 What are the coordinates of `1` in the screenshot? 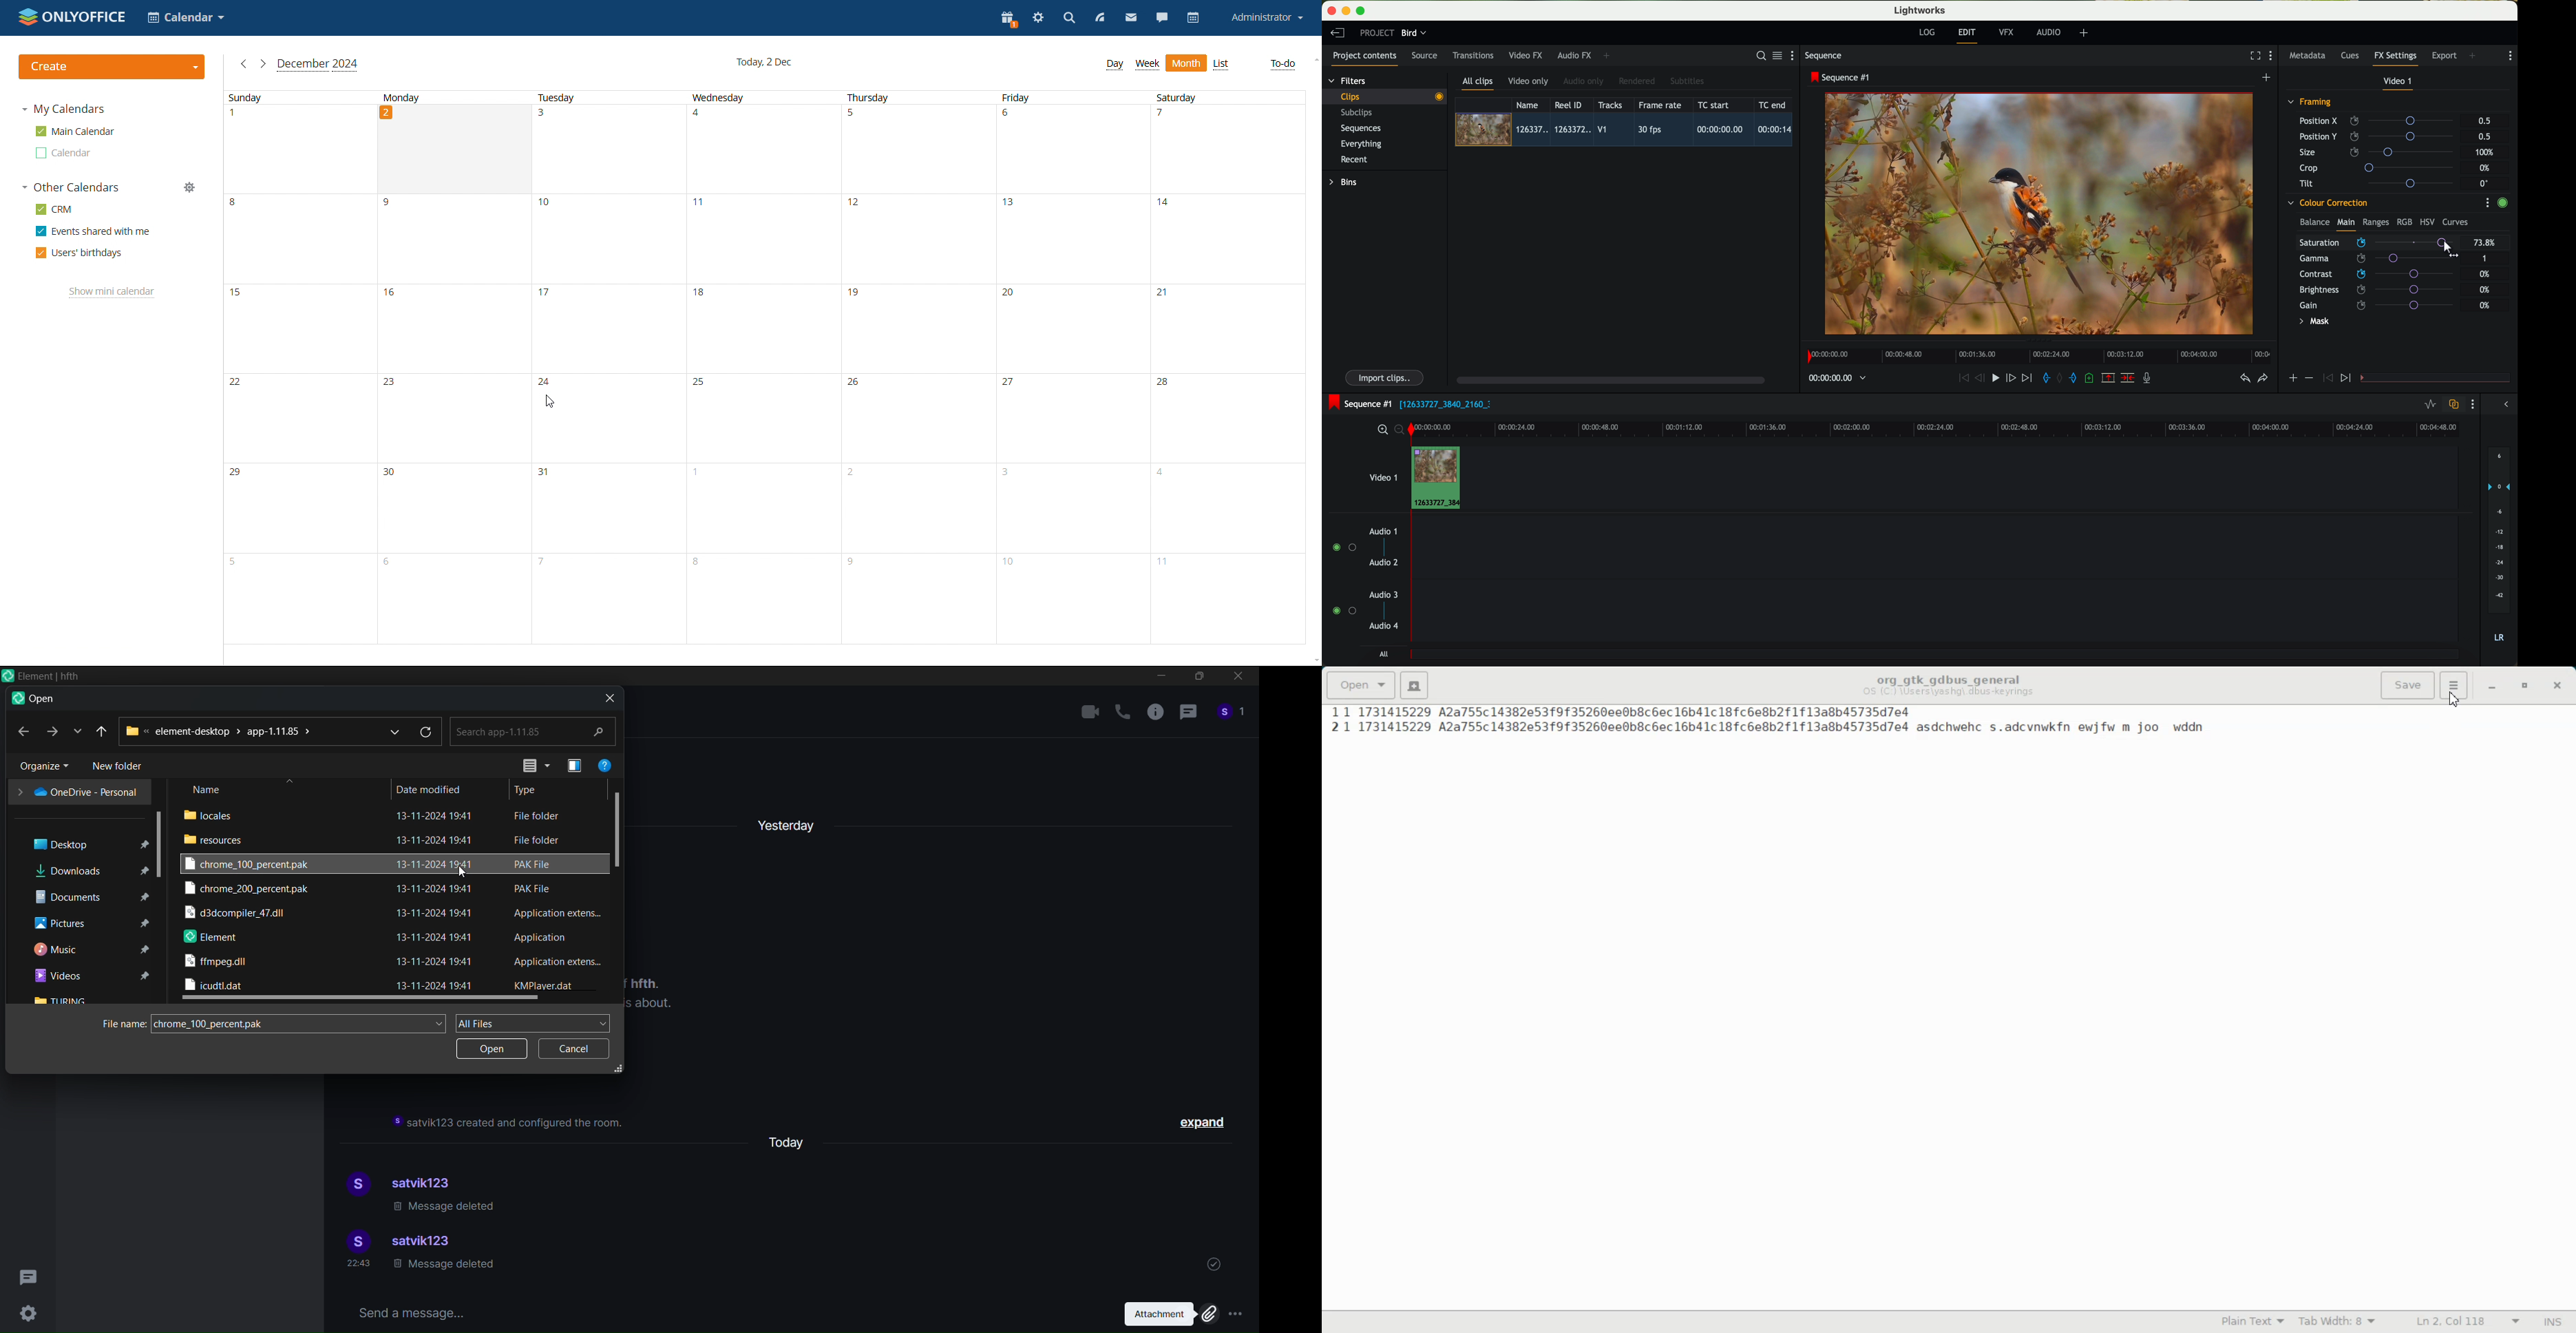 It's located at (2485, 259).